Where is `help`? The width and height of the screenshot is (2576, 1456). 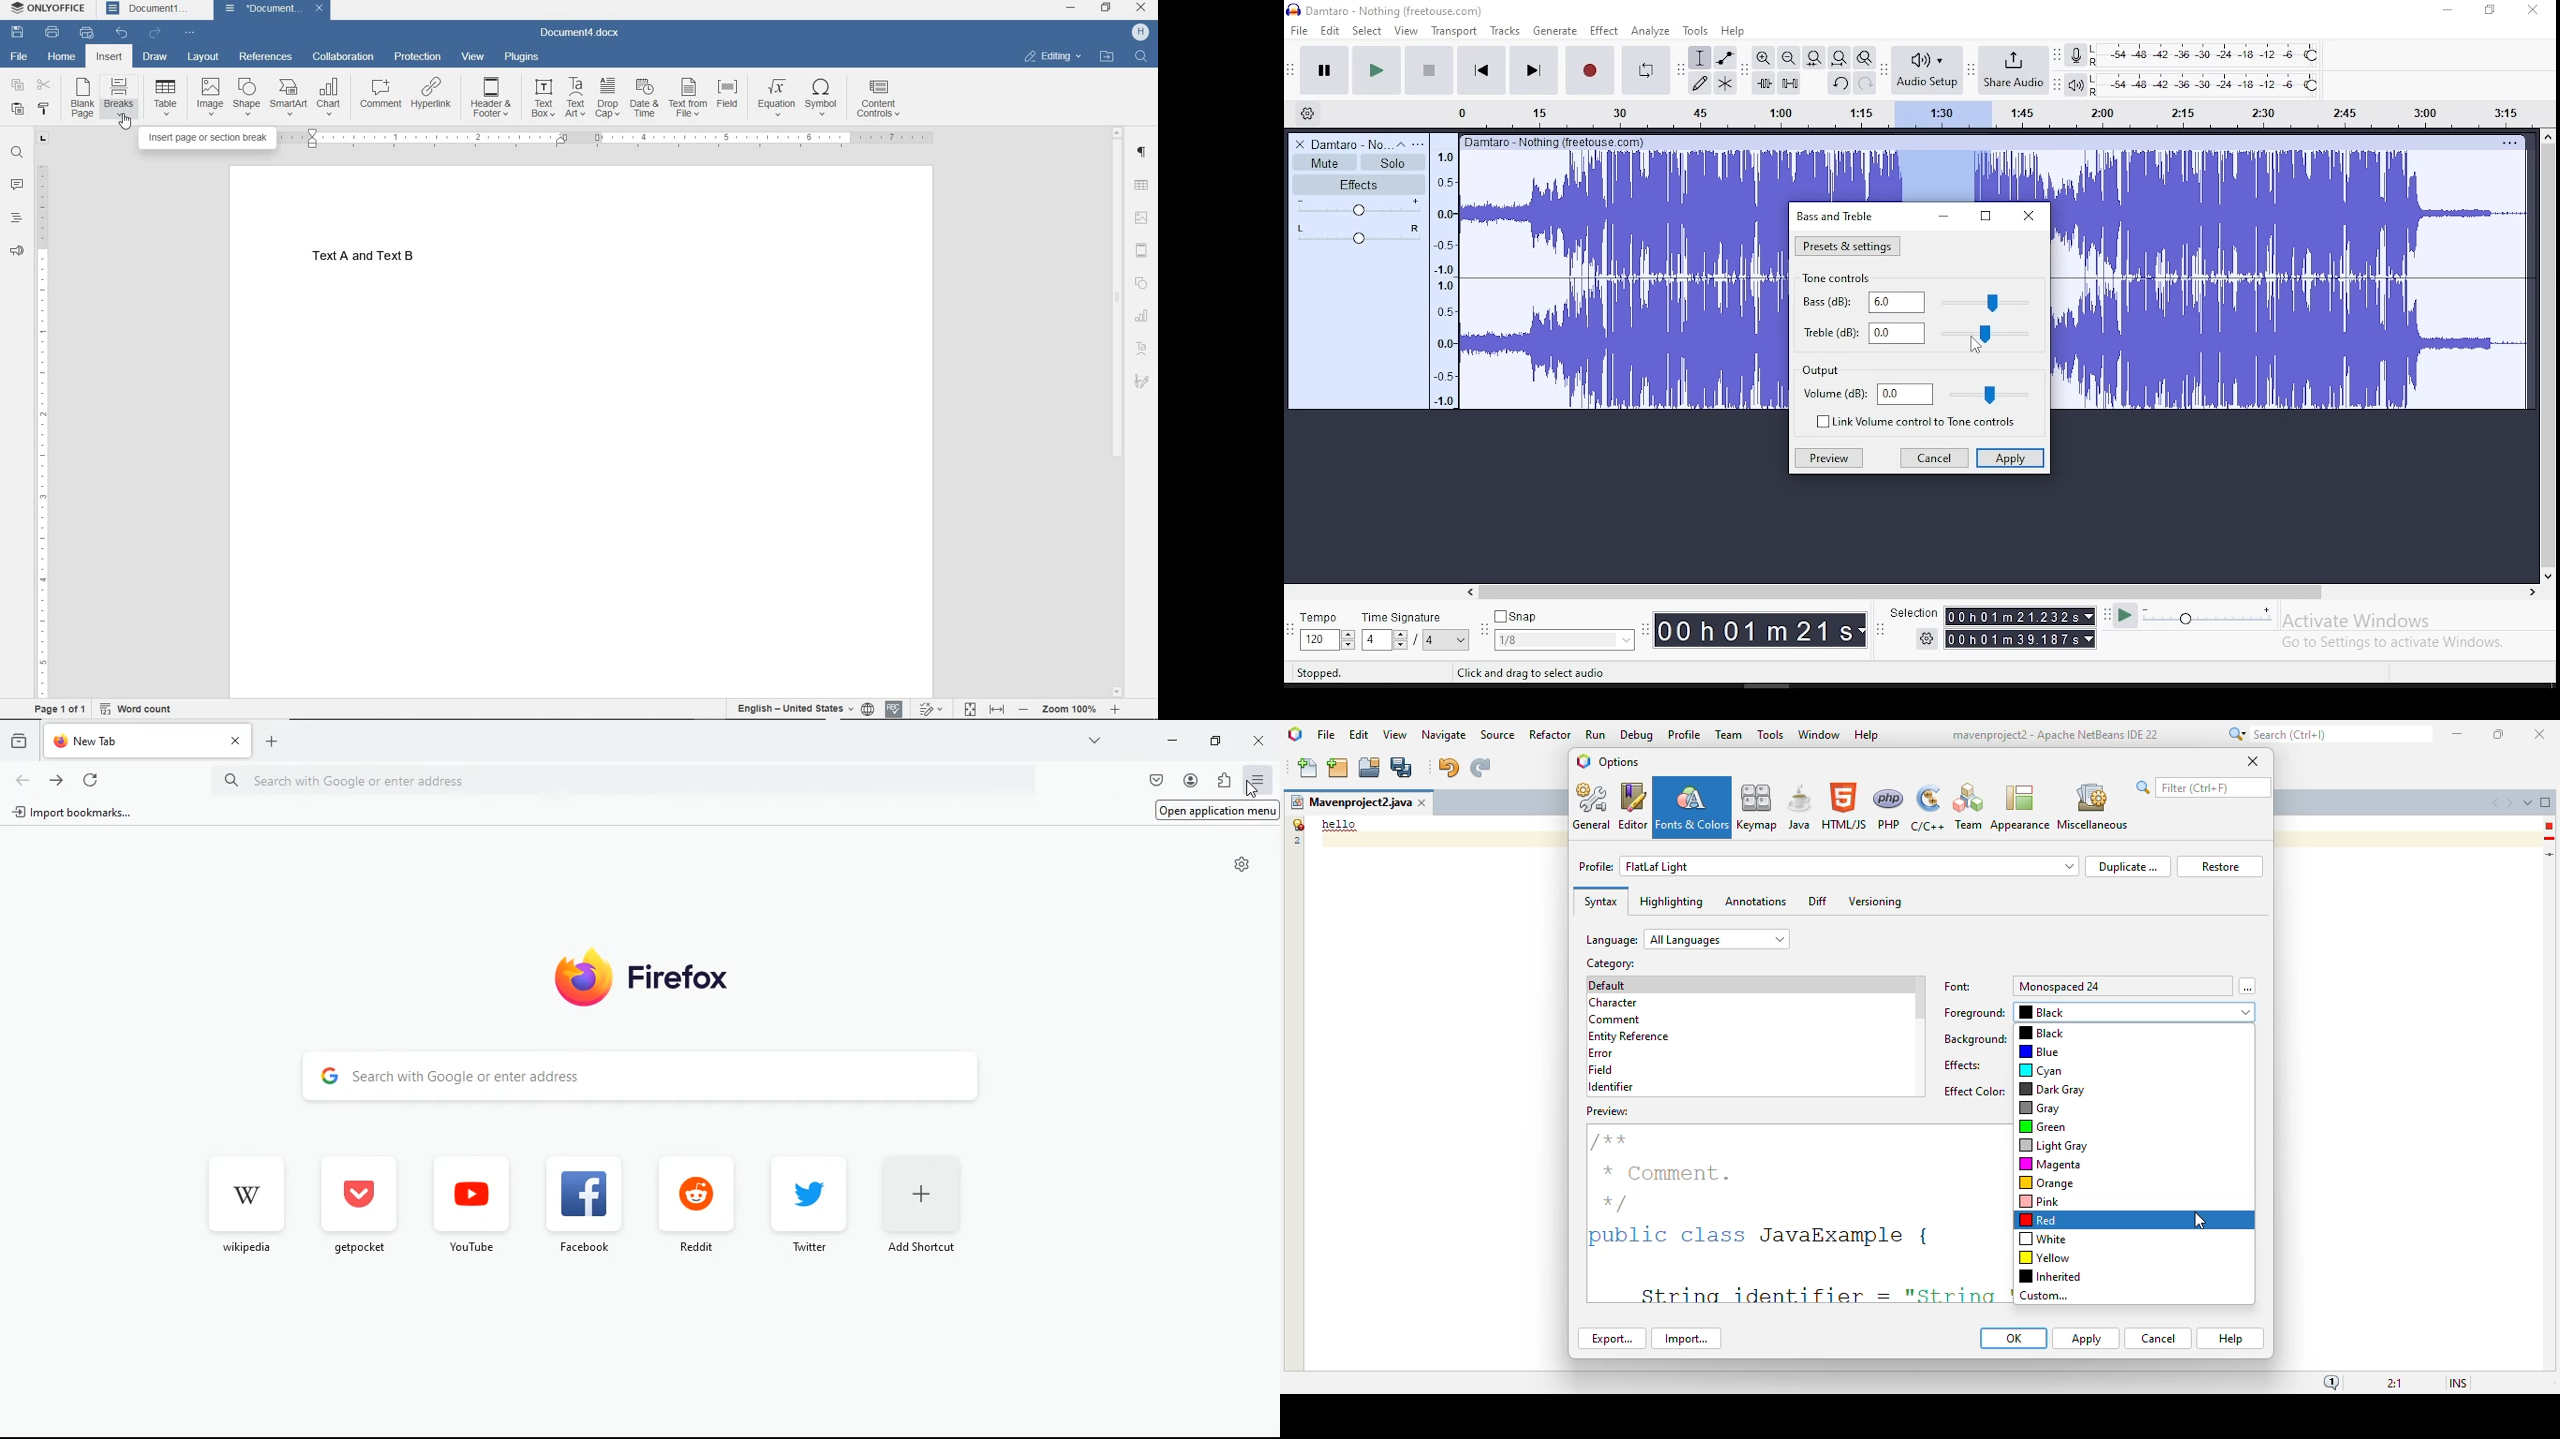 help is located at coordinates (1868, 736).